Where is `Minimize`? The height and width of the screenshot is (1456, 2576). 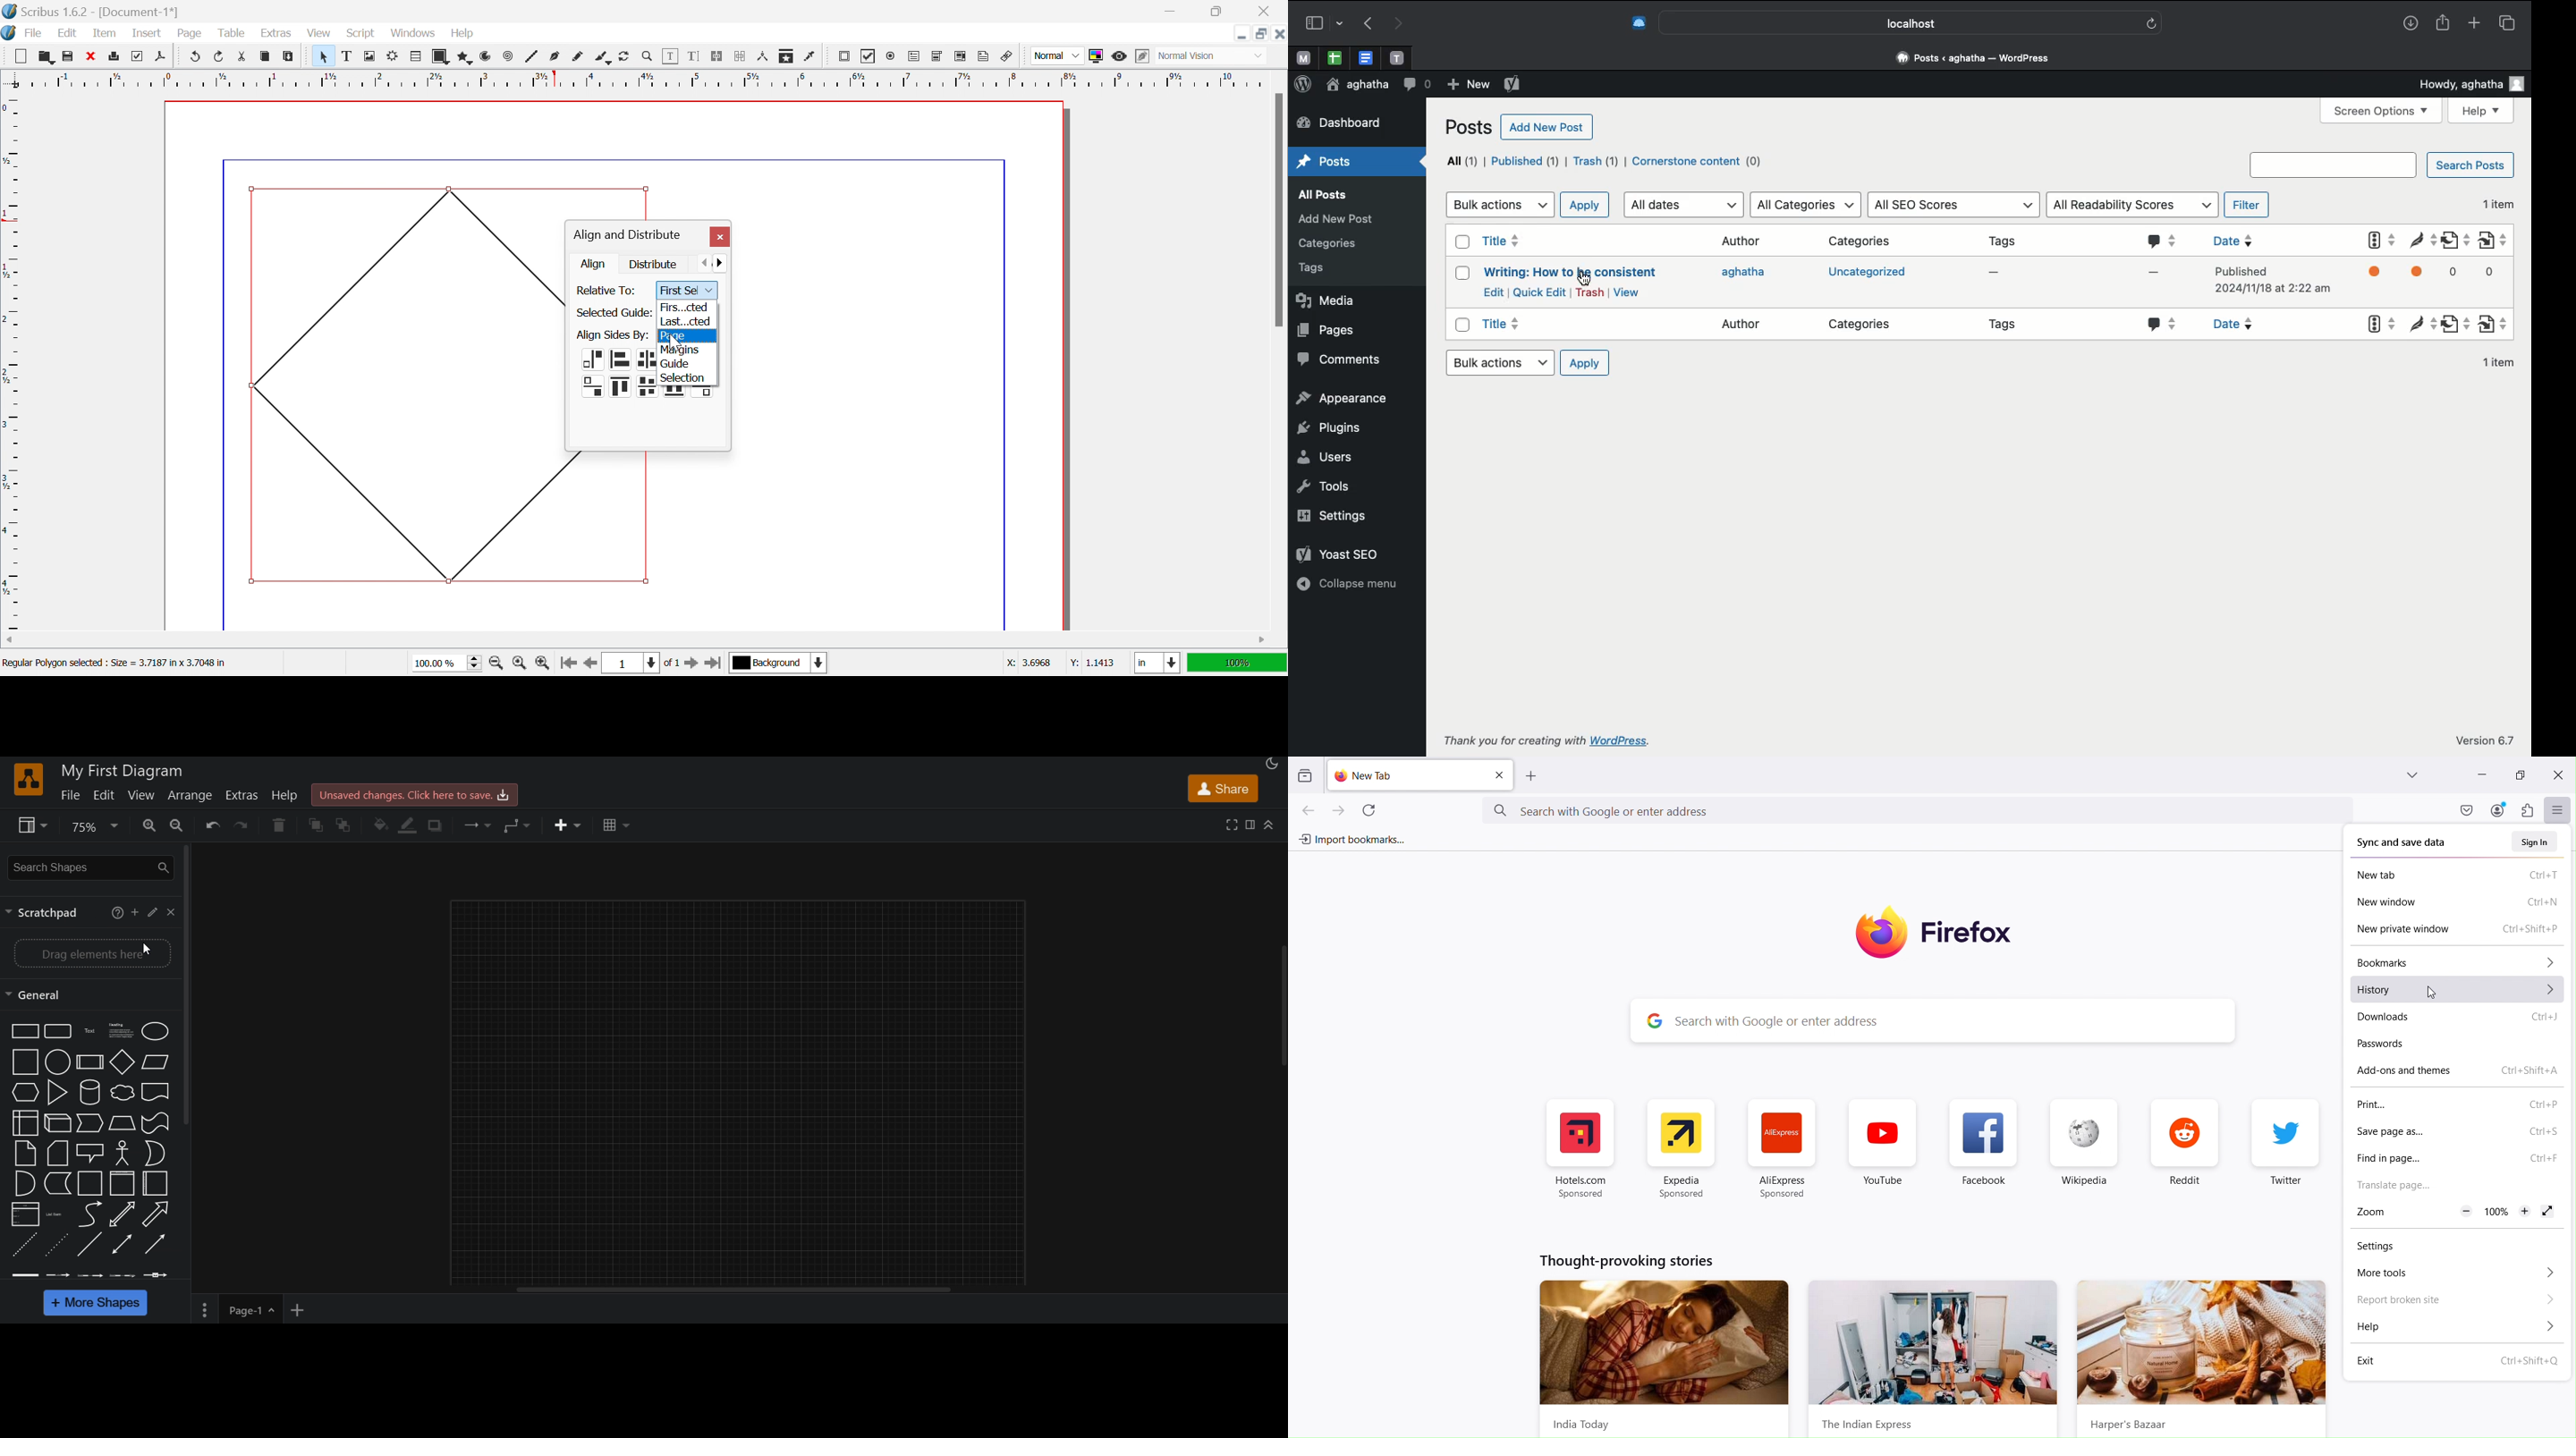 Minimize is located at coordinates (1173, 11).